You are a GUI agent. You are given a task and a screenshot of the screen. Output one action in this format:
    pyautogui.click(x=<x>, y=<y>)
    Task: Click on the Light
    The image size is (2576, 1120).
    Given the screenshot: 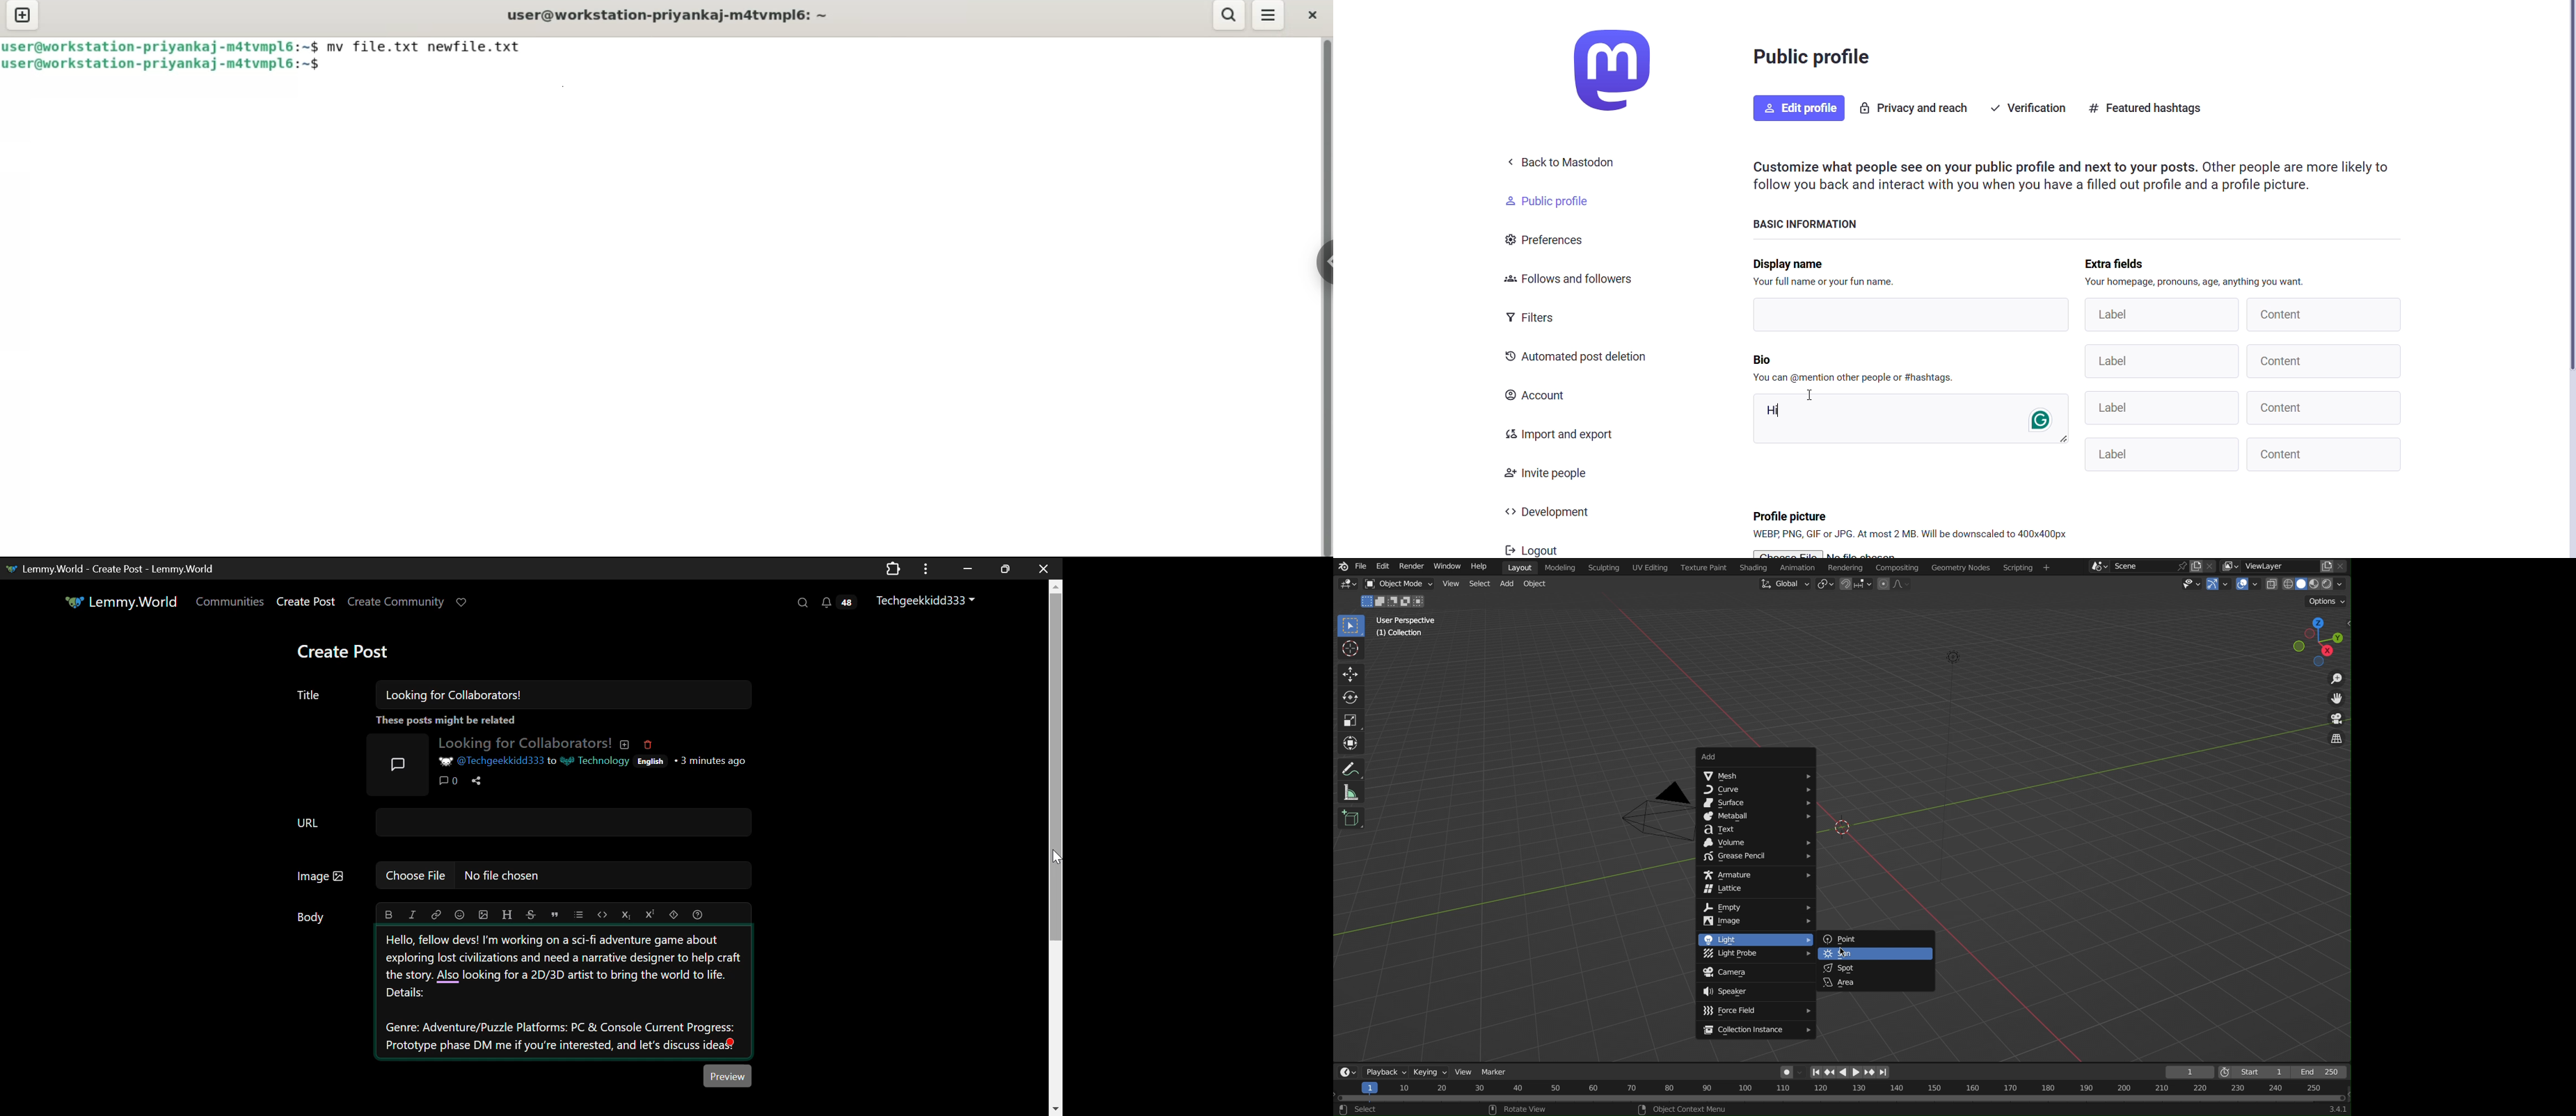 What is the action you would take?
    pyautogui.click(x=1755, y=939)
    